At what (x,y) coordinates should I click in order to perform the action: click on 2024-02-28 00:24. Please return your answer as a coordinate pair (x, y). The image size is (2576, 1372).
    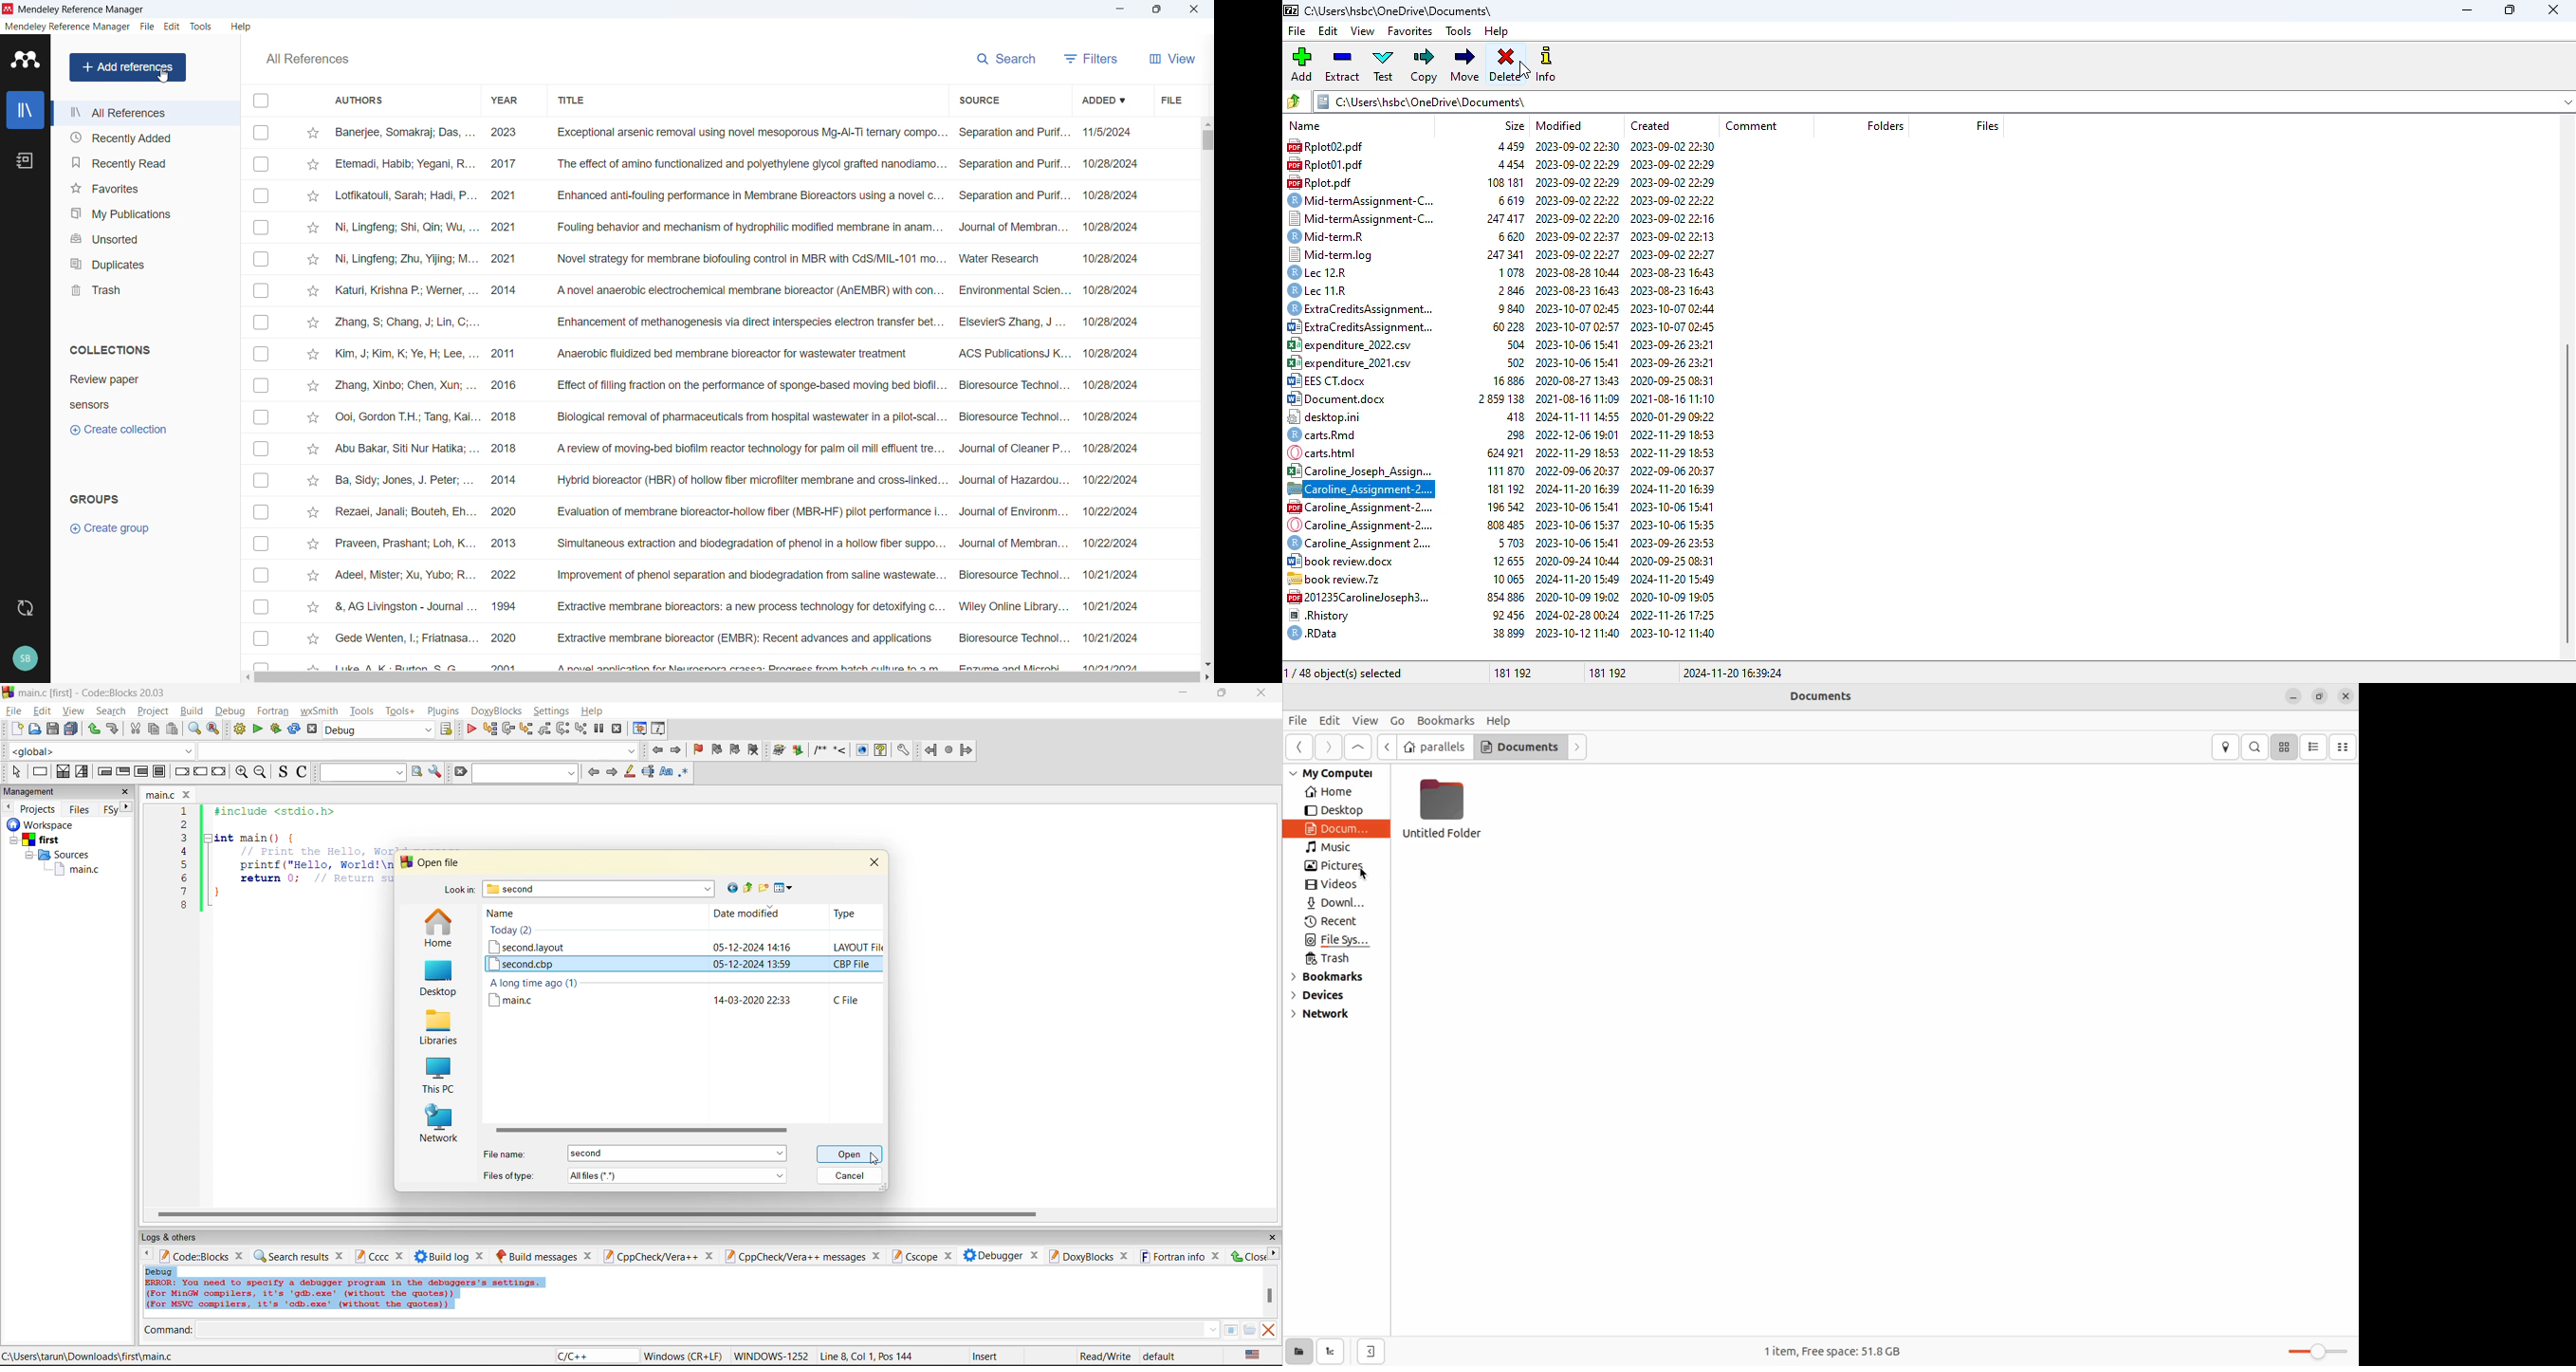
    Looking at the image, I should click on (1578, 614).